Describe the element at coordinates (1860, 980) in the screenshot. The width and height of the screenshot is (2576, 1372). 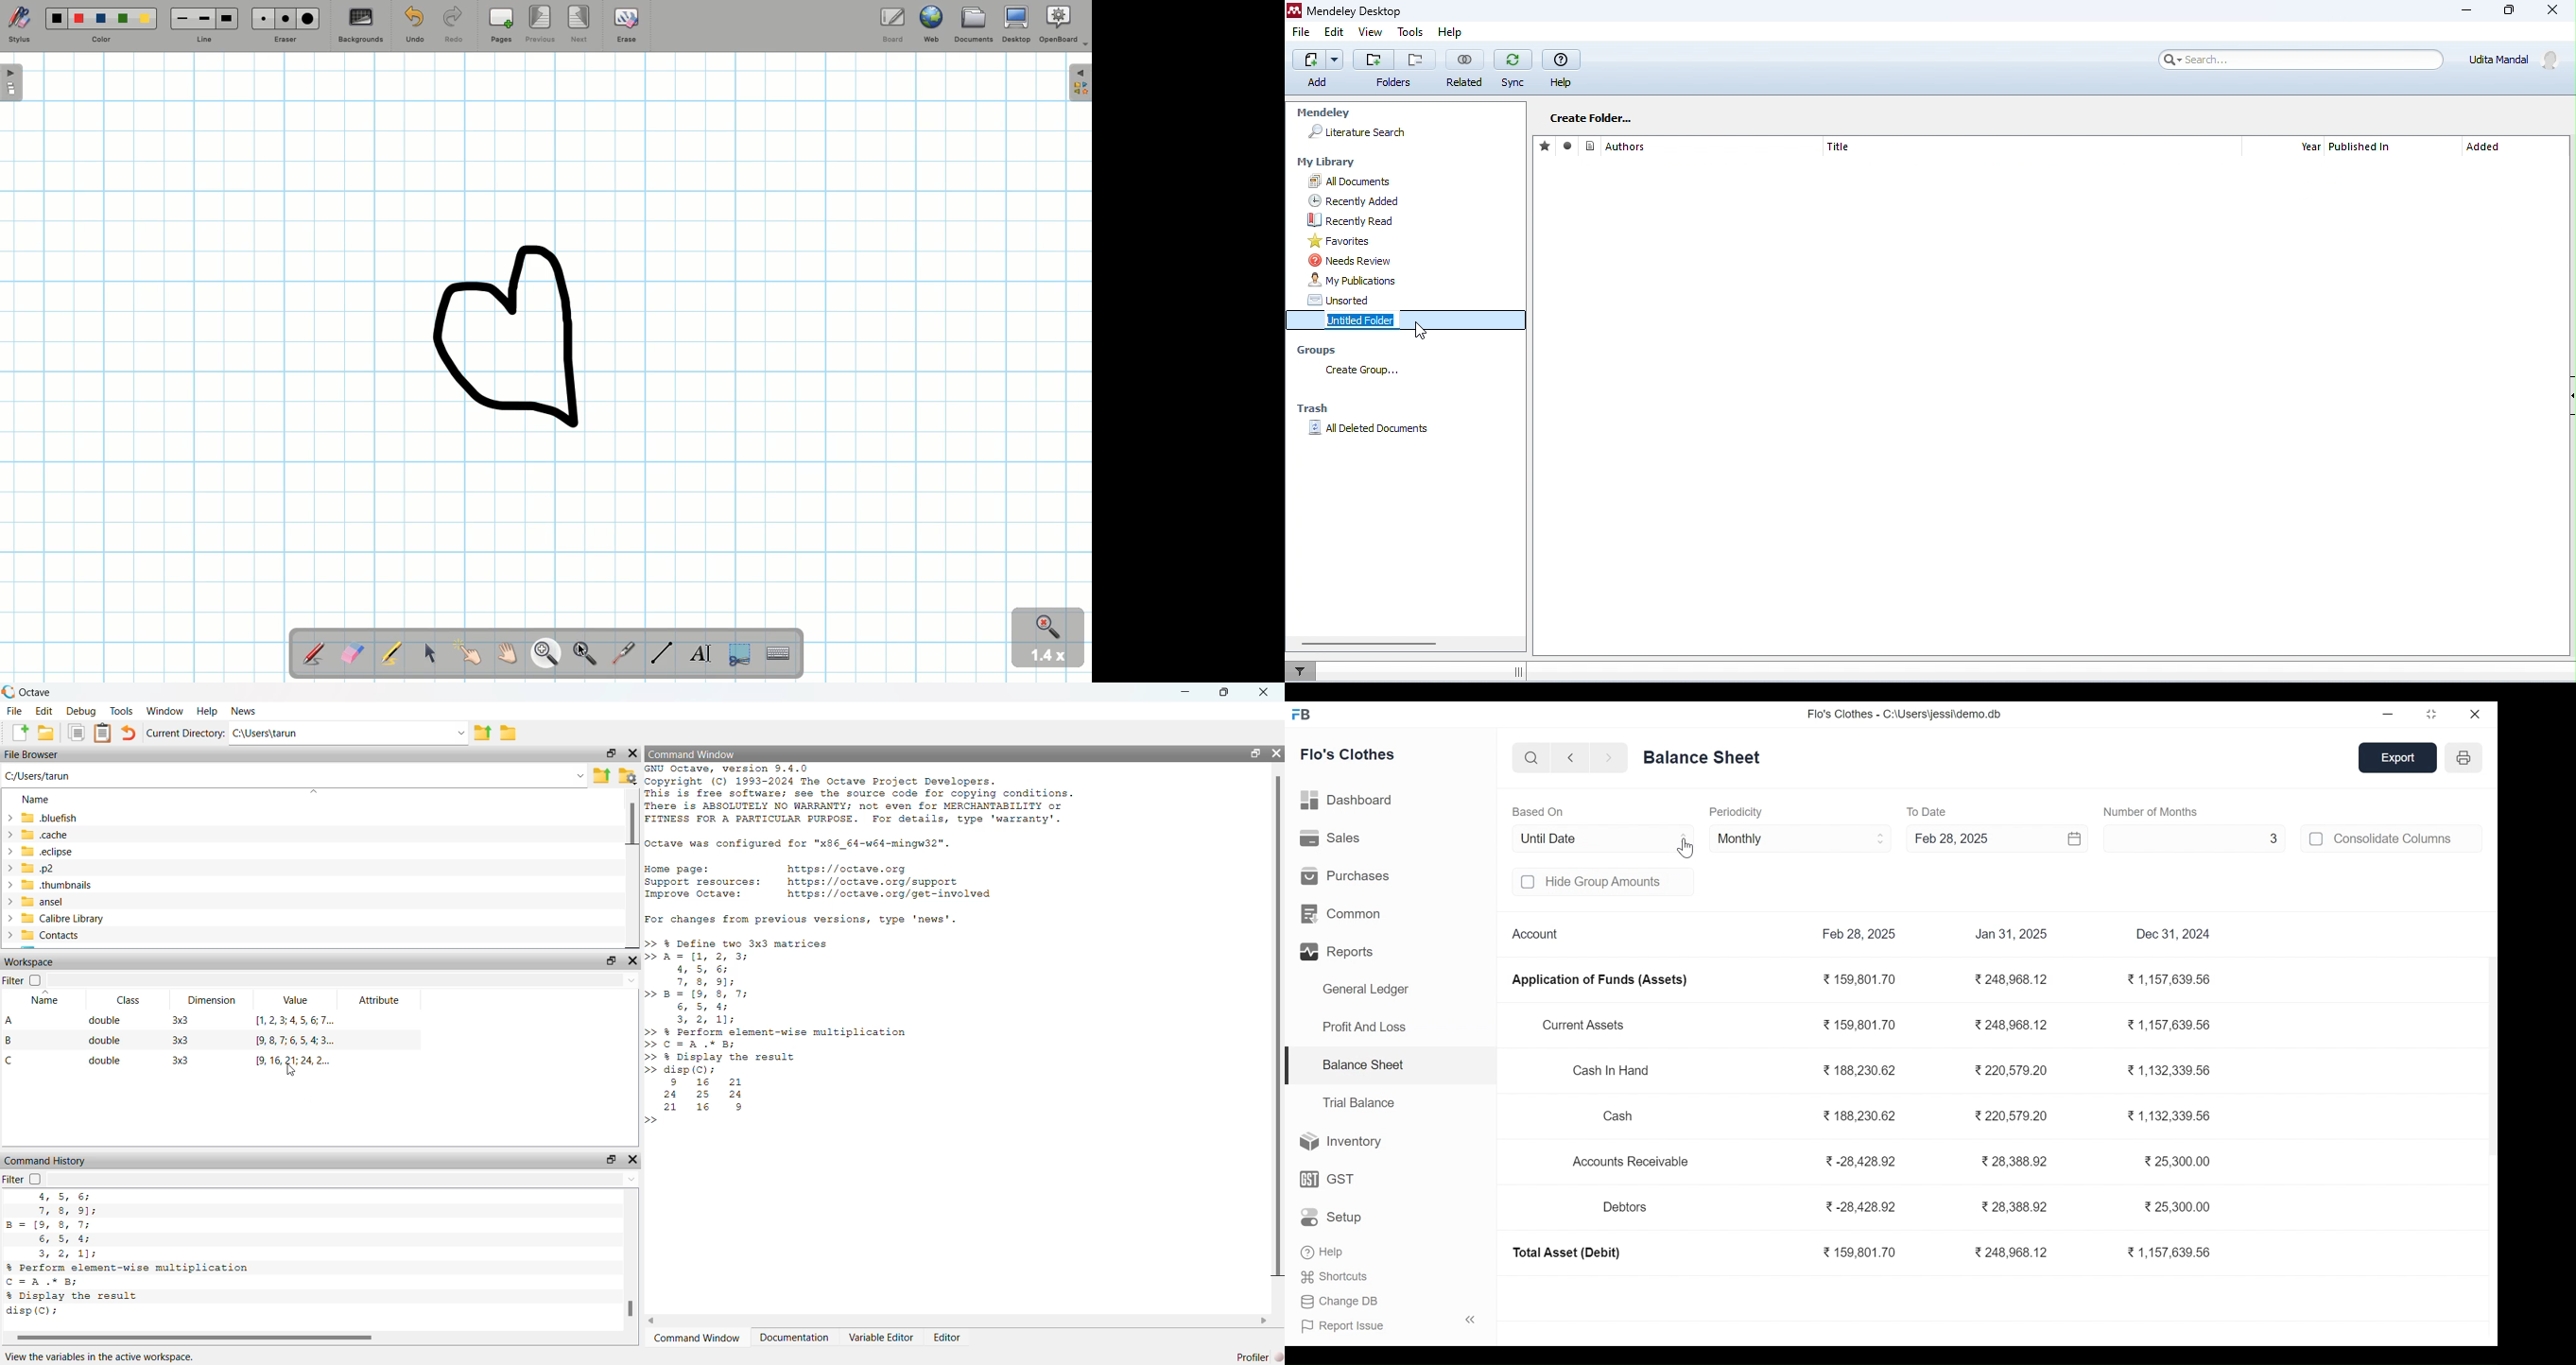
I see `159,801.70` at that location.